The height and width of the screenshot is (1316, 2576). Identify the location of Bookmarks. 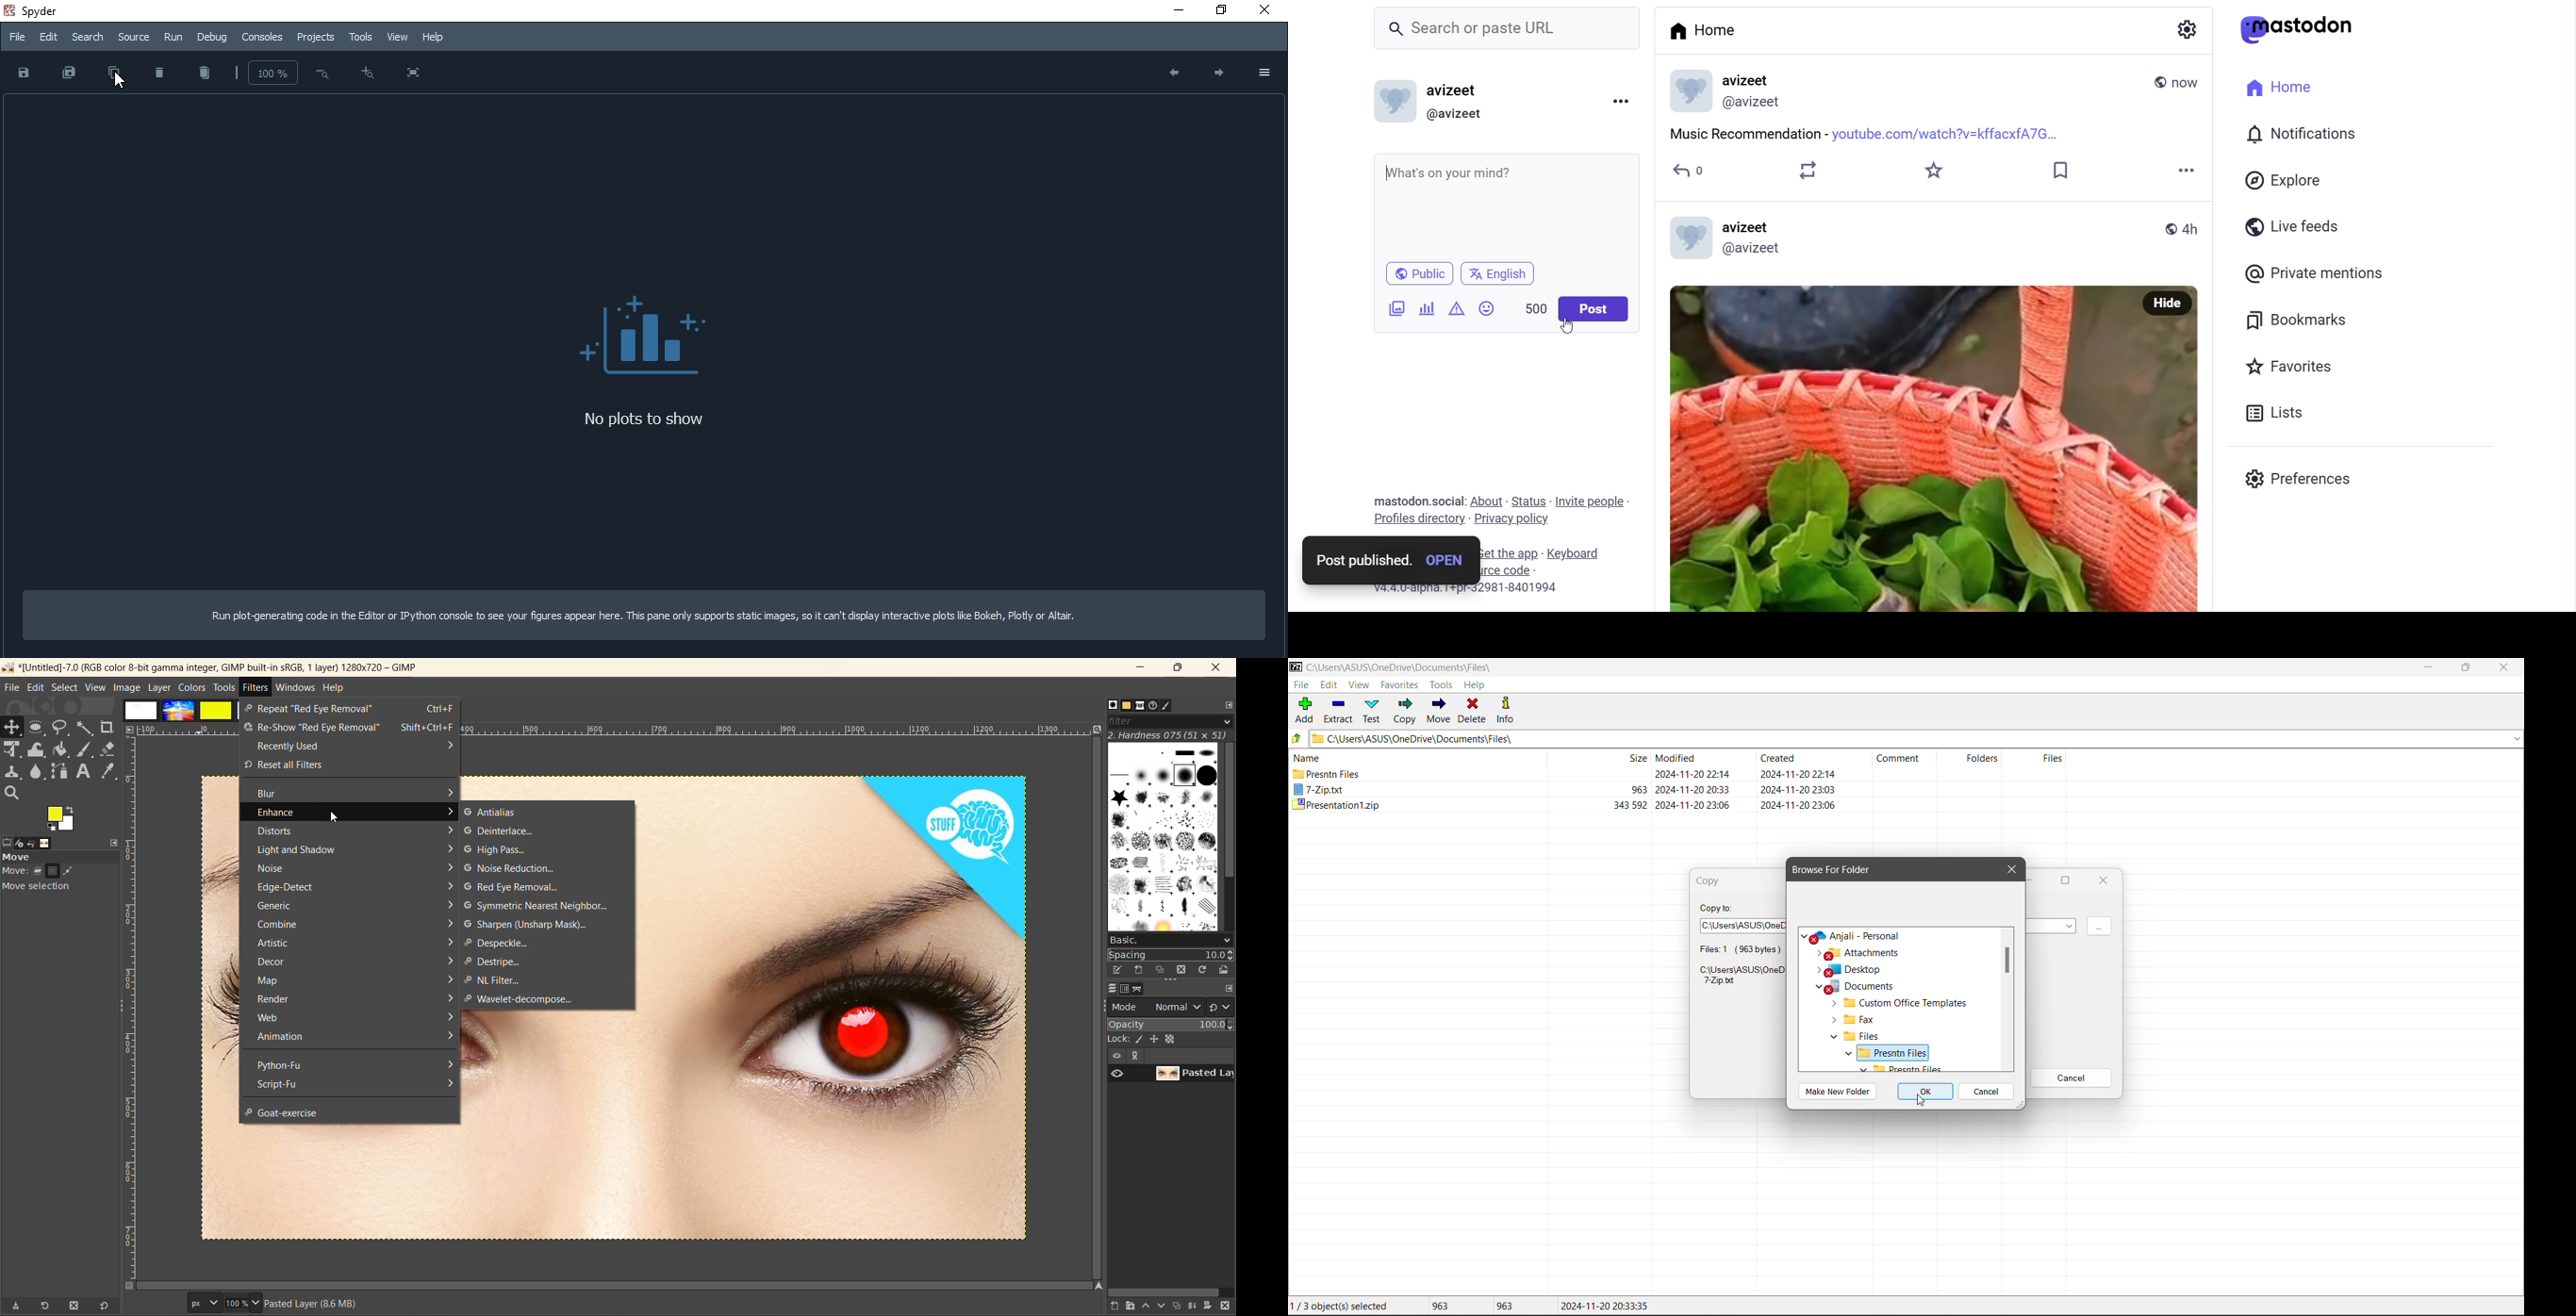
(2295, 319).